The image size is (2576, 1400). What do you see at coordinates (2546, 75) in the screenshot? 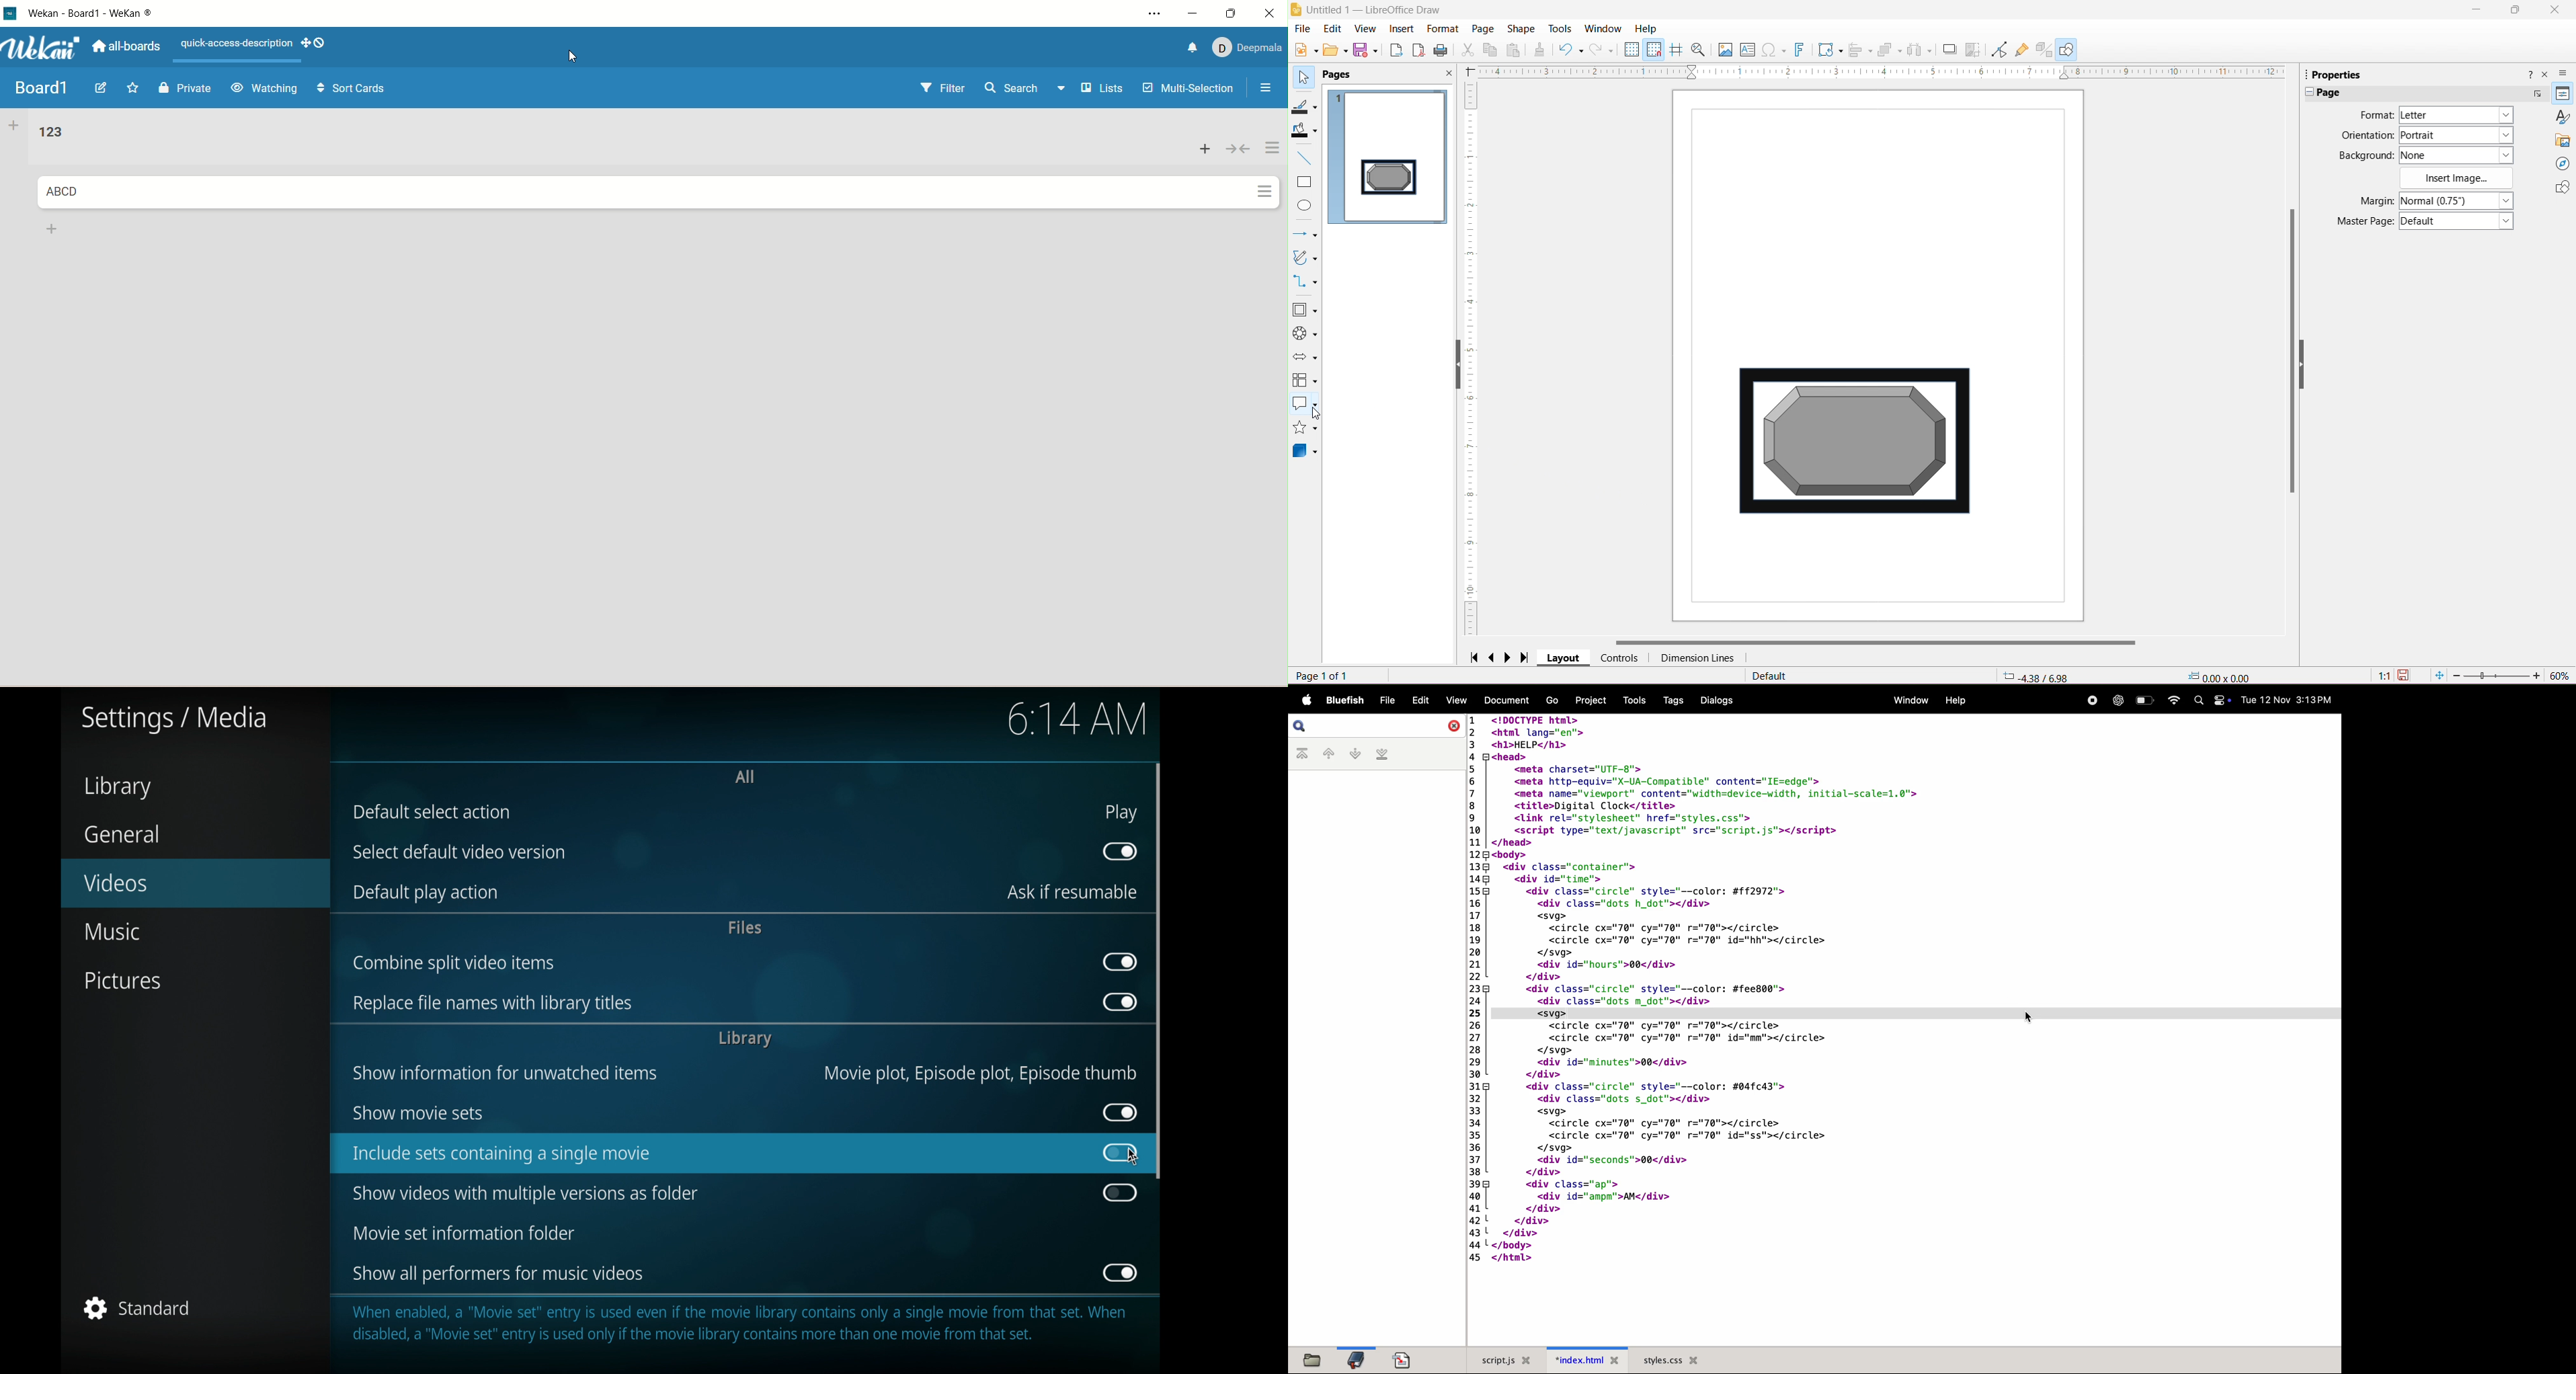
I see `Close sidebar deck` at bounding box center [2546, 75].